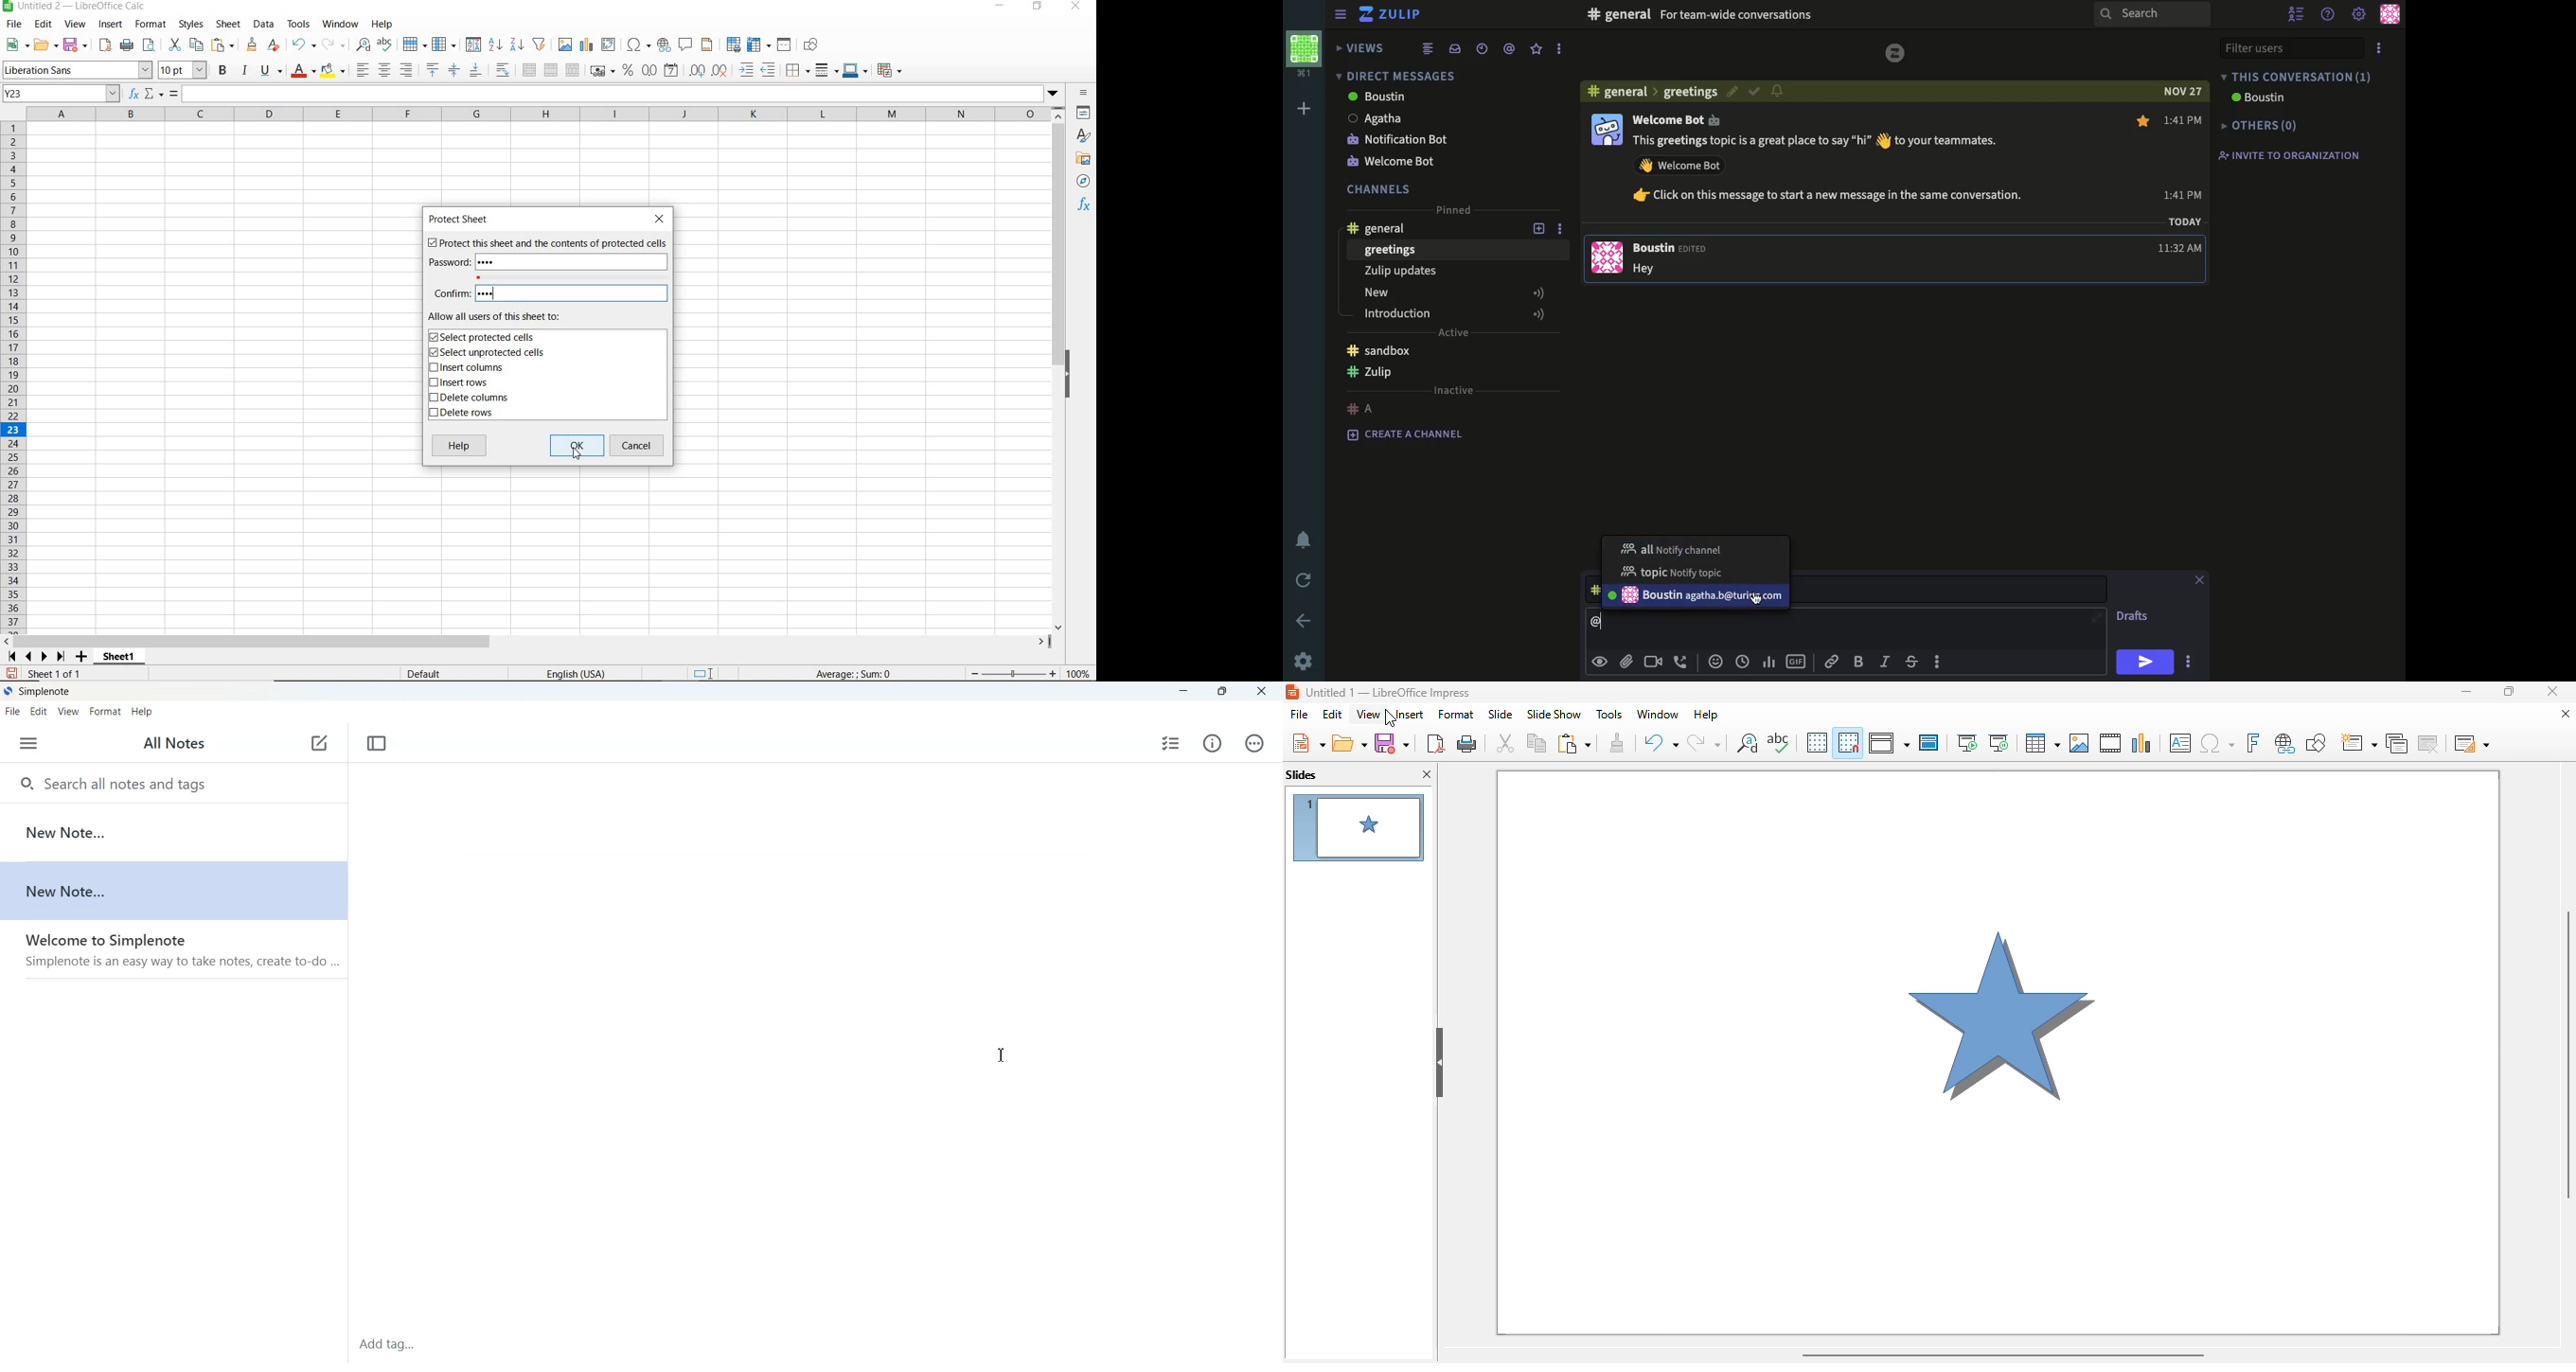 The height and width of the screenshot is (1372, 2576). Describe the element at coordinates (245, 72) in the screenshot. I see `ITALIC` at that location.